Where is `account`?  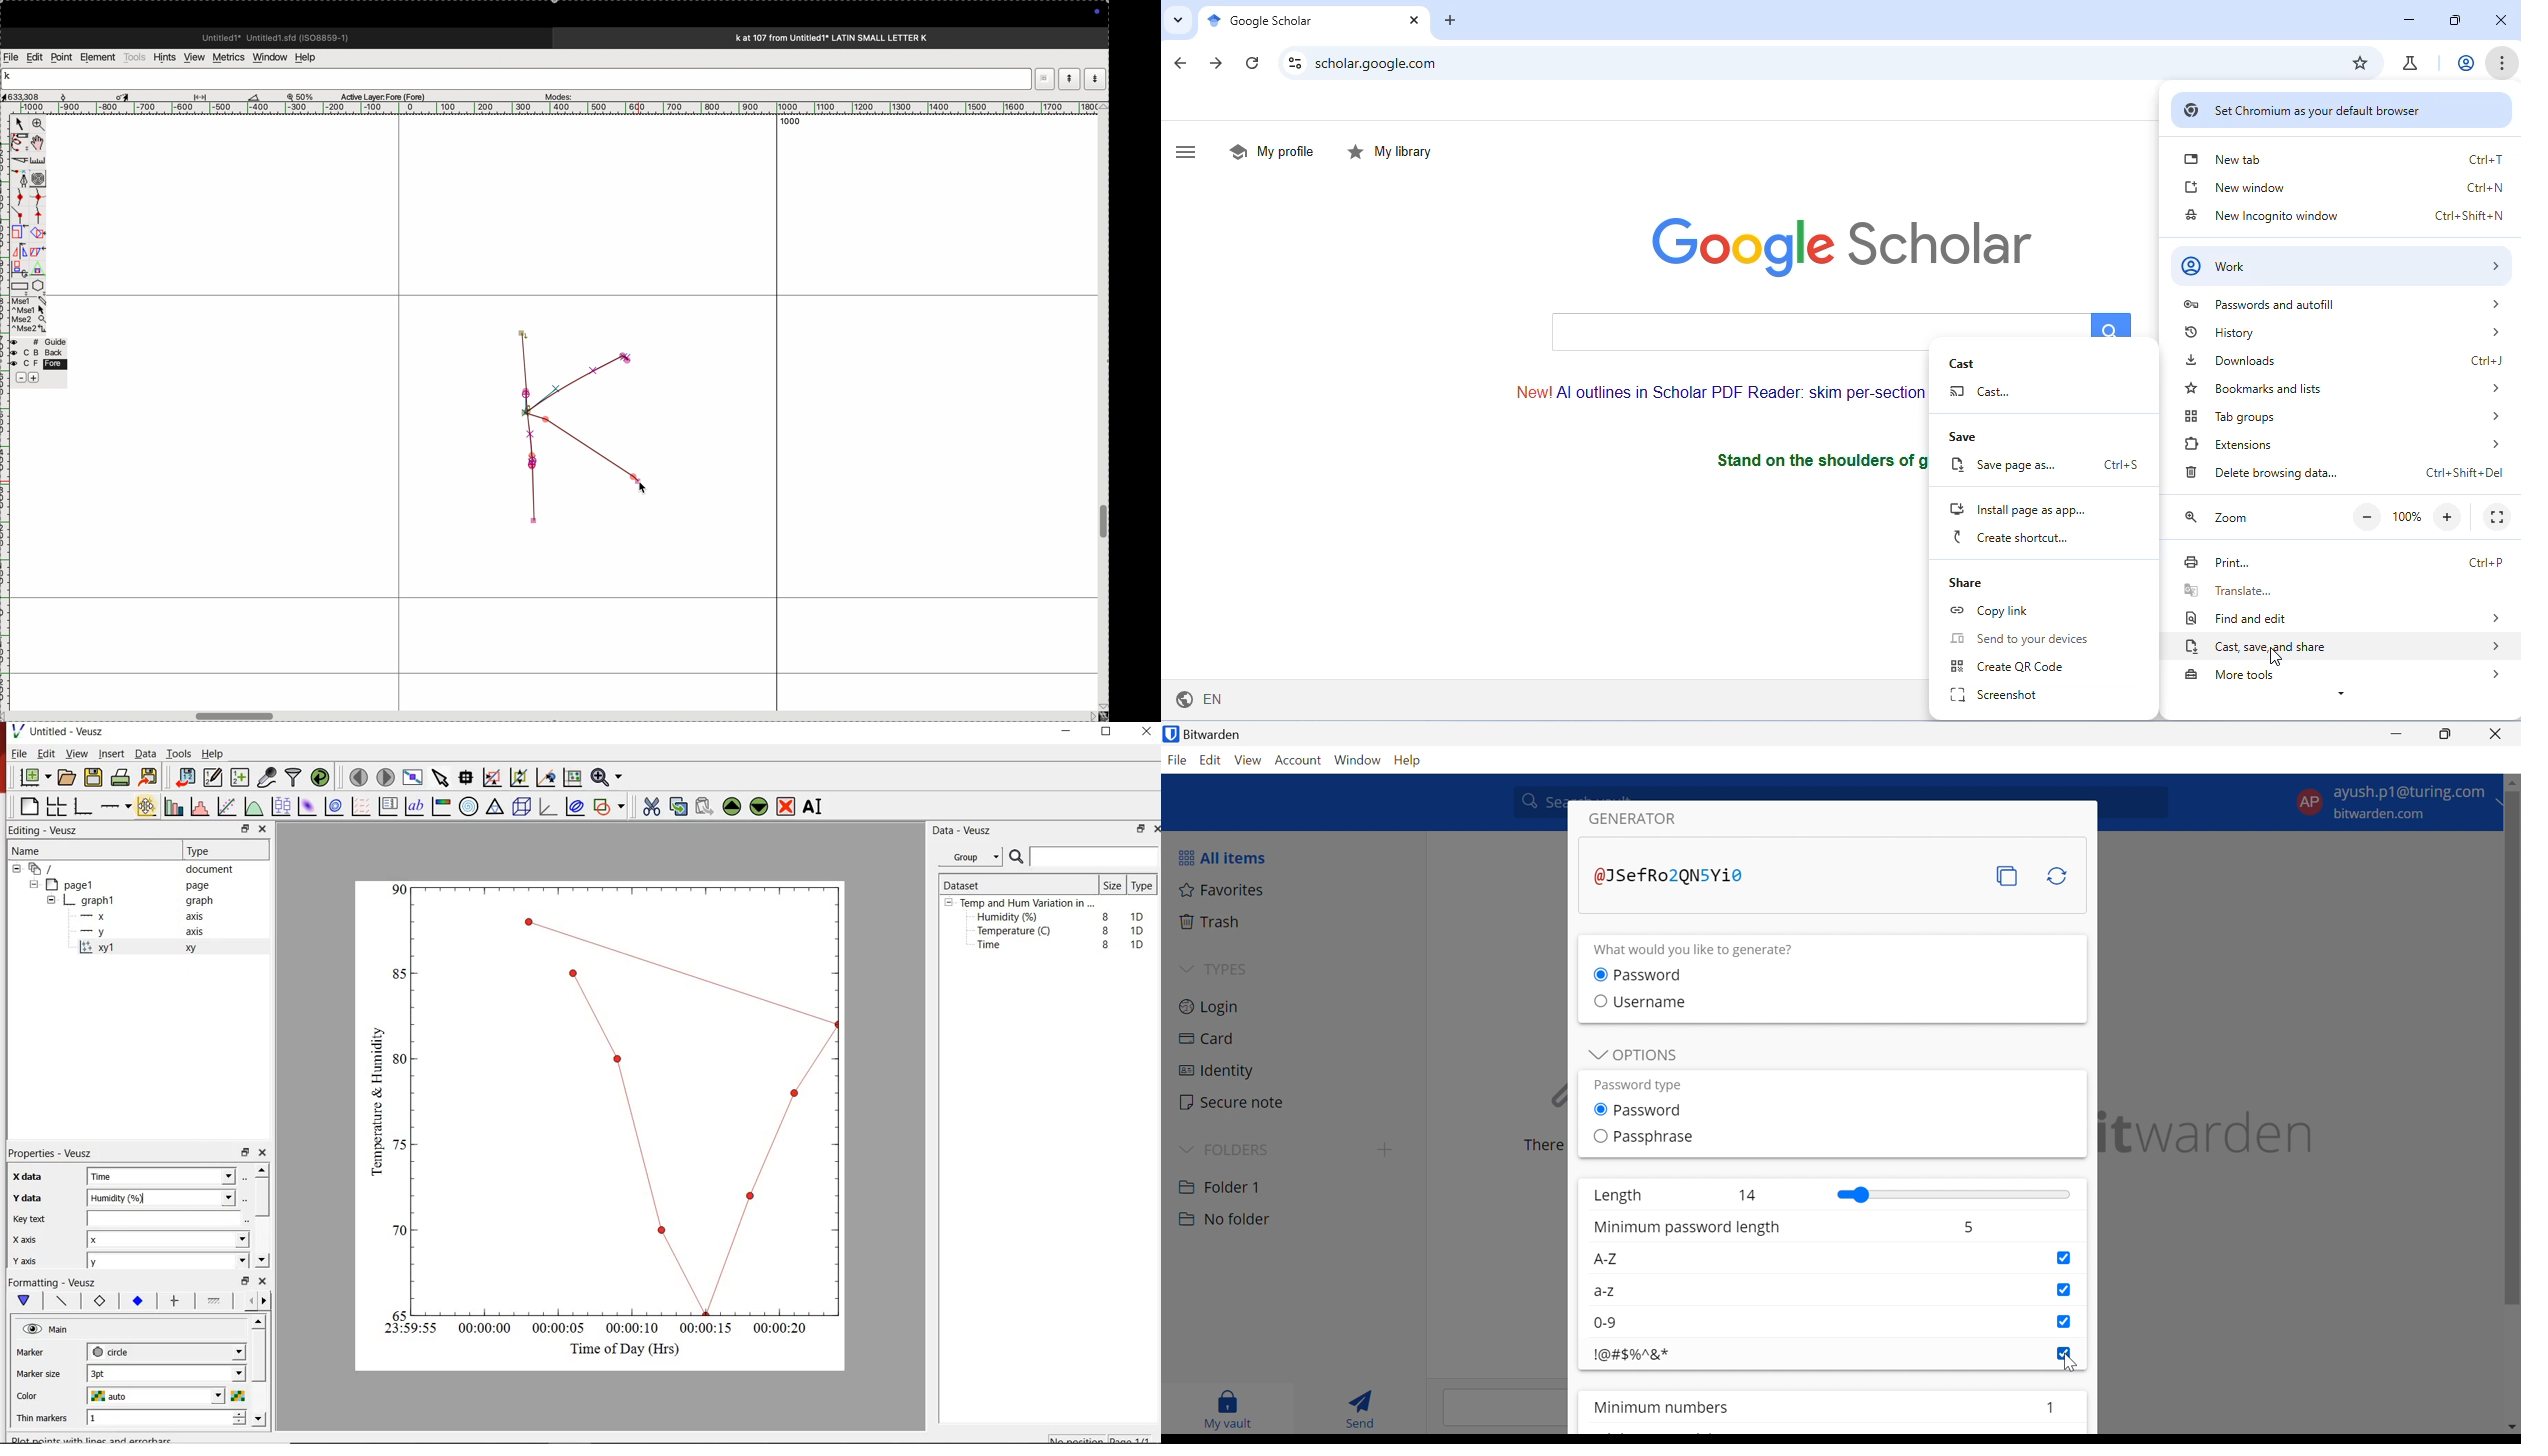
account is located at coordinates (2463, 61).